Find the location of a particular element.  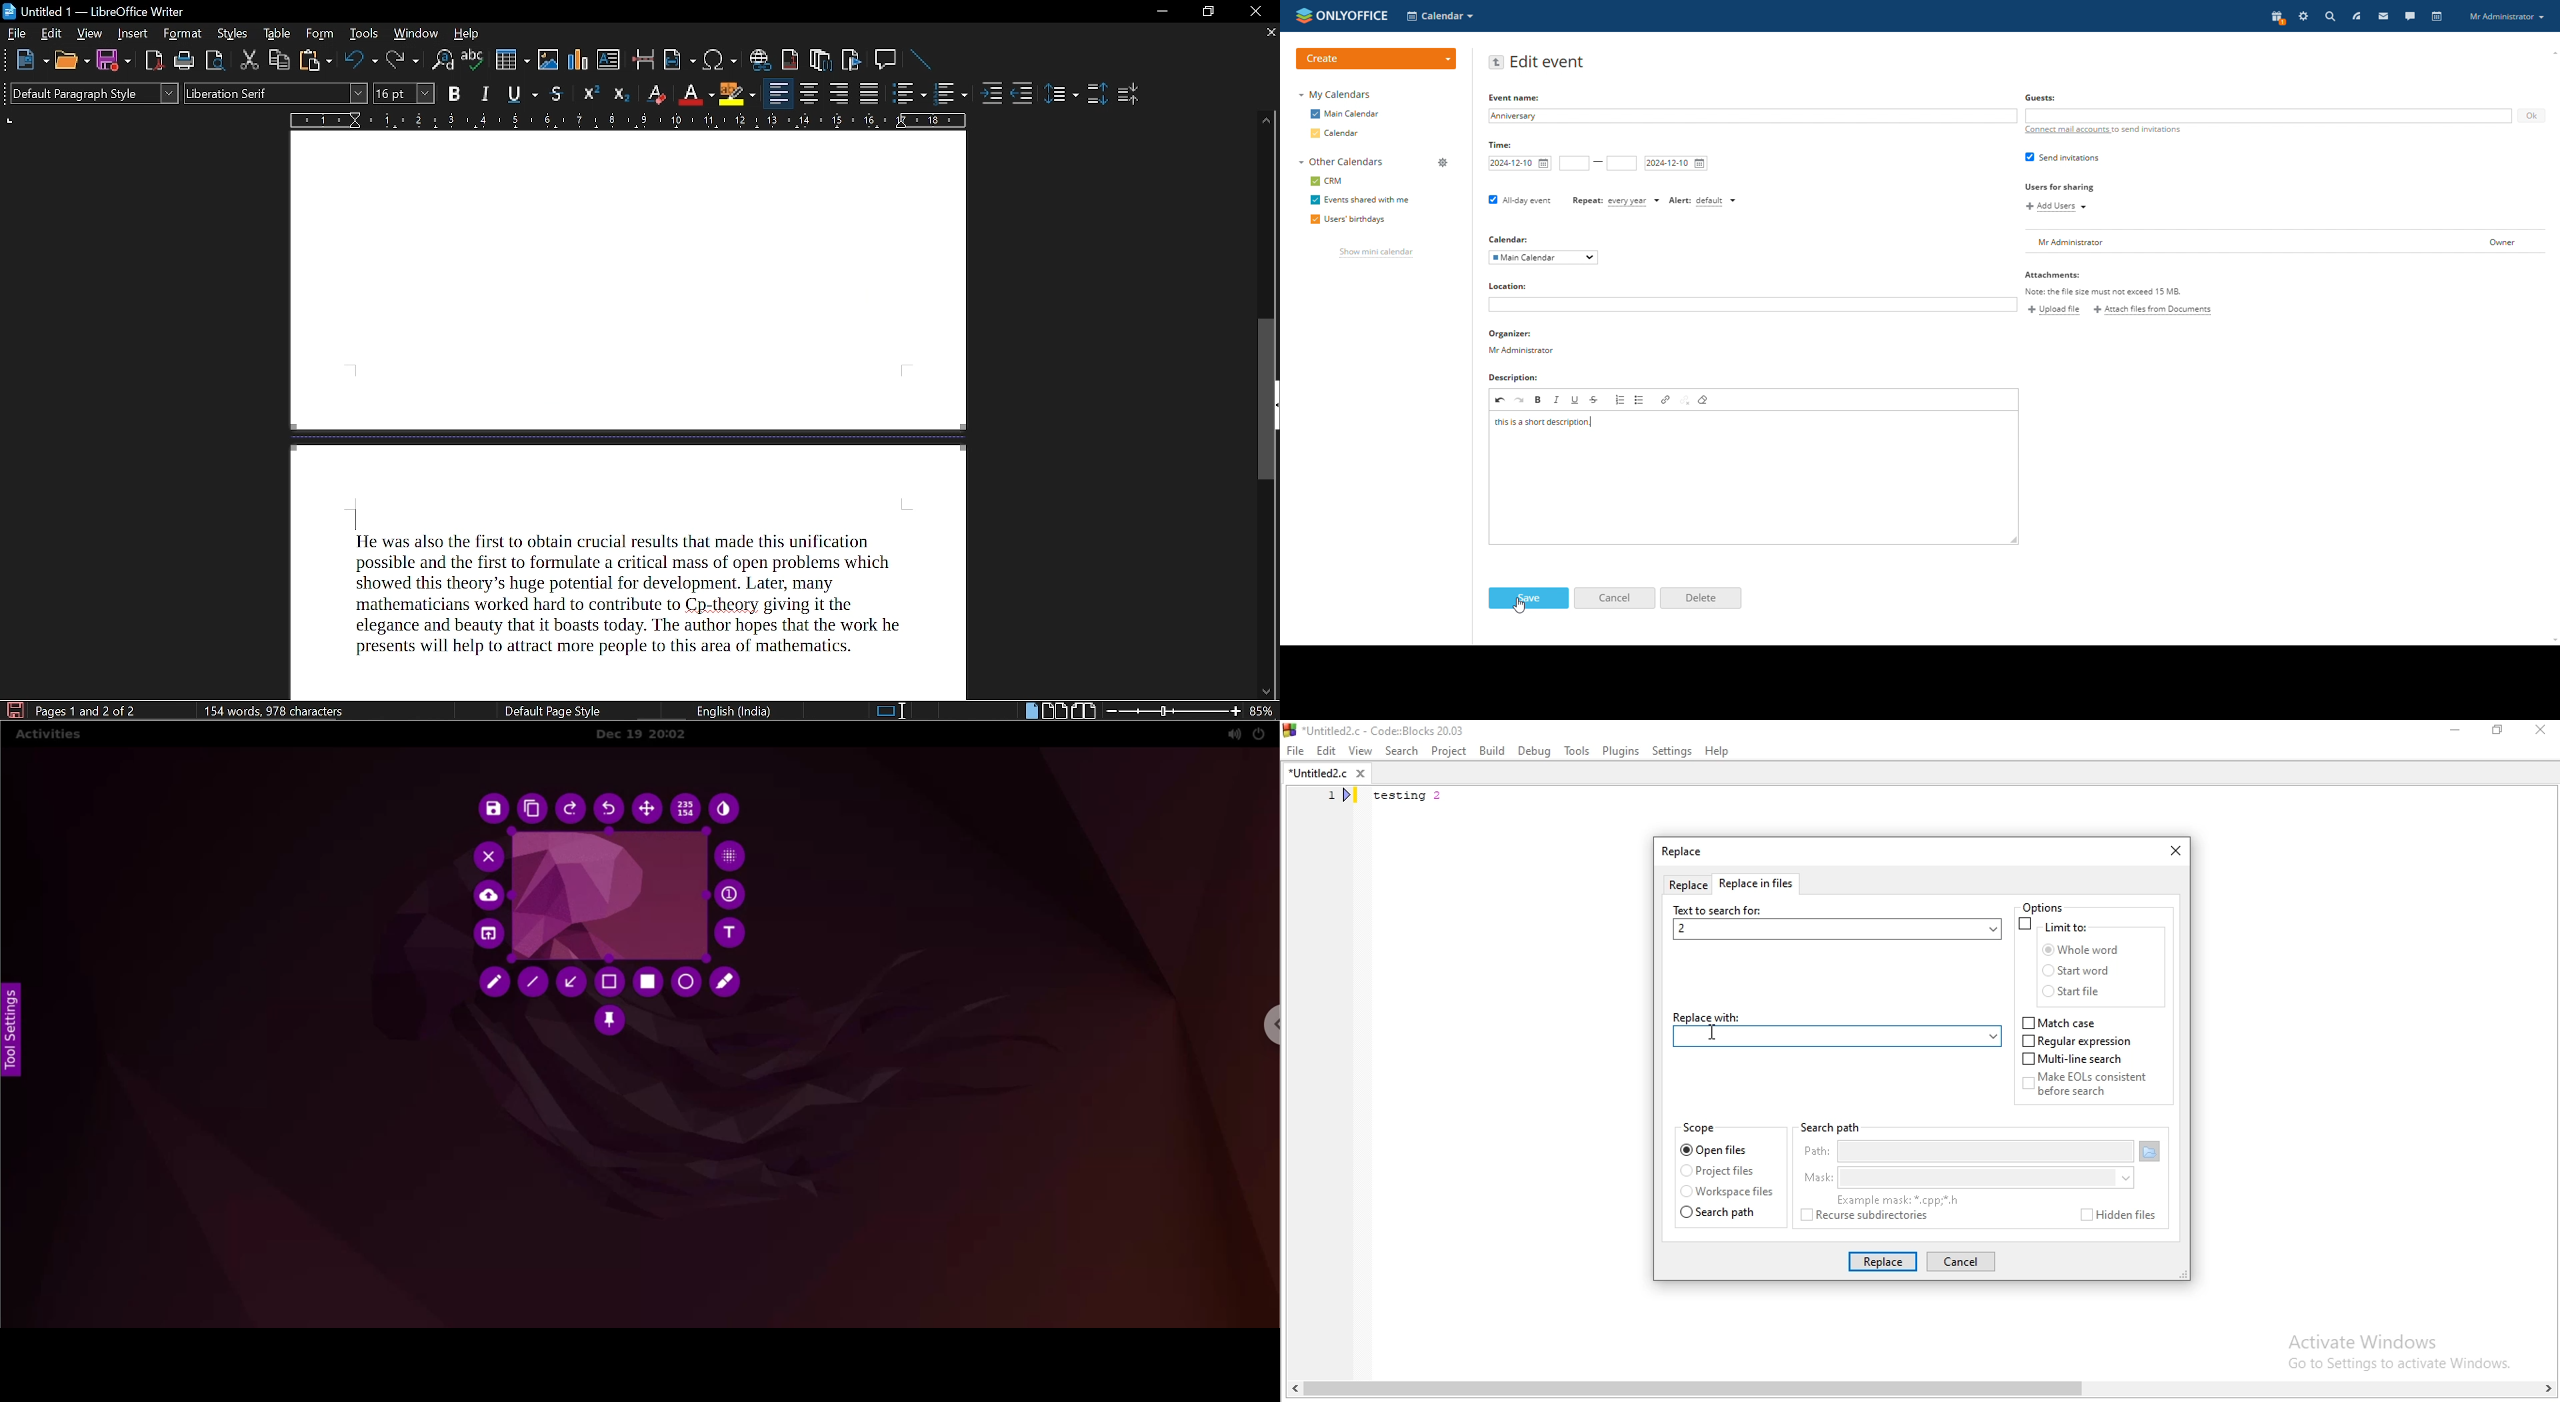

Toggle ordered list is located at coordinates (909, 95).